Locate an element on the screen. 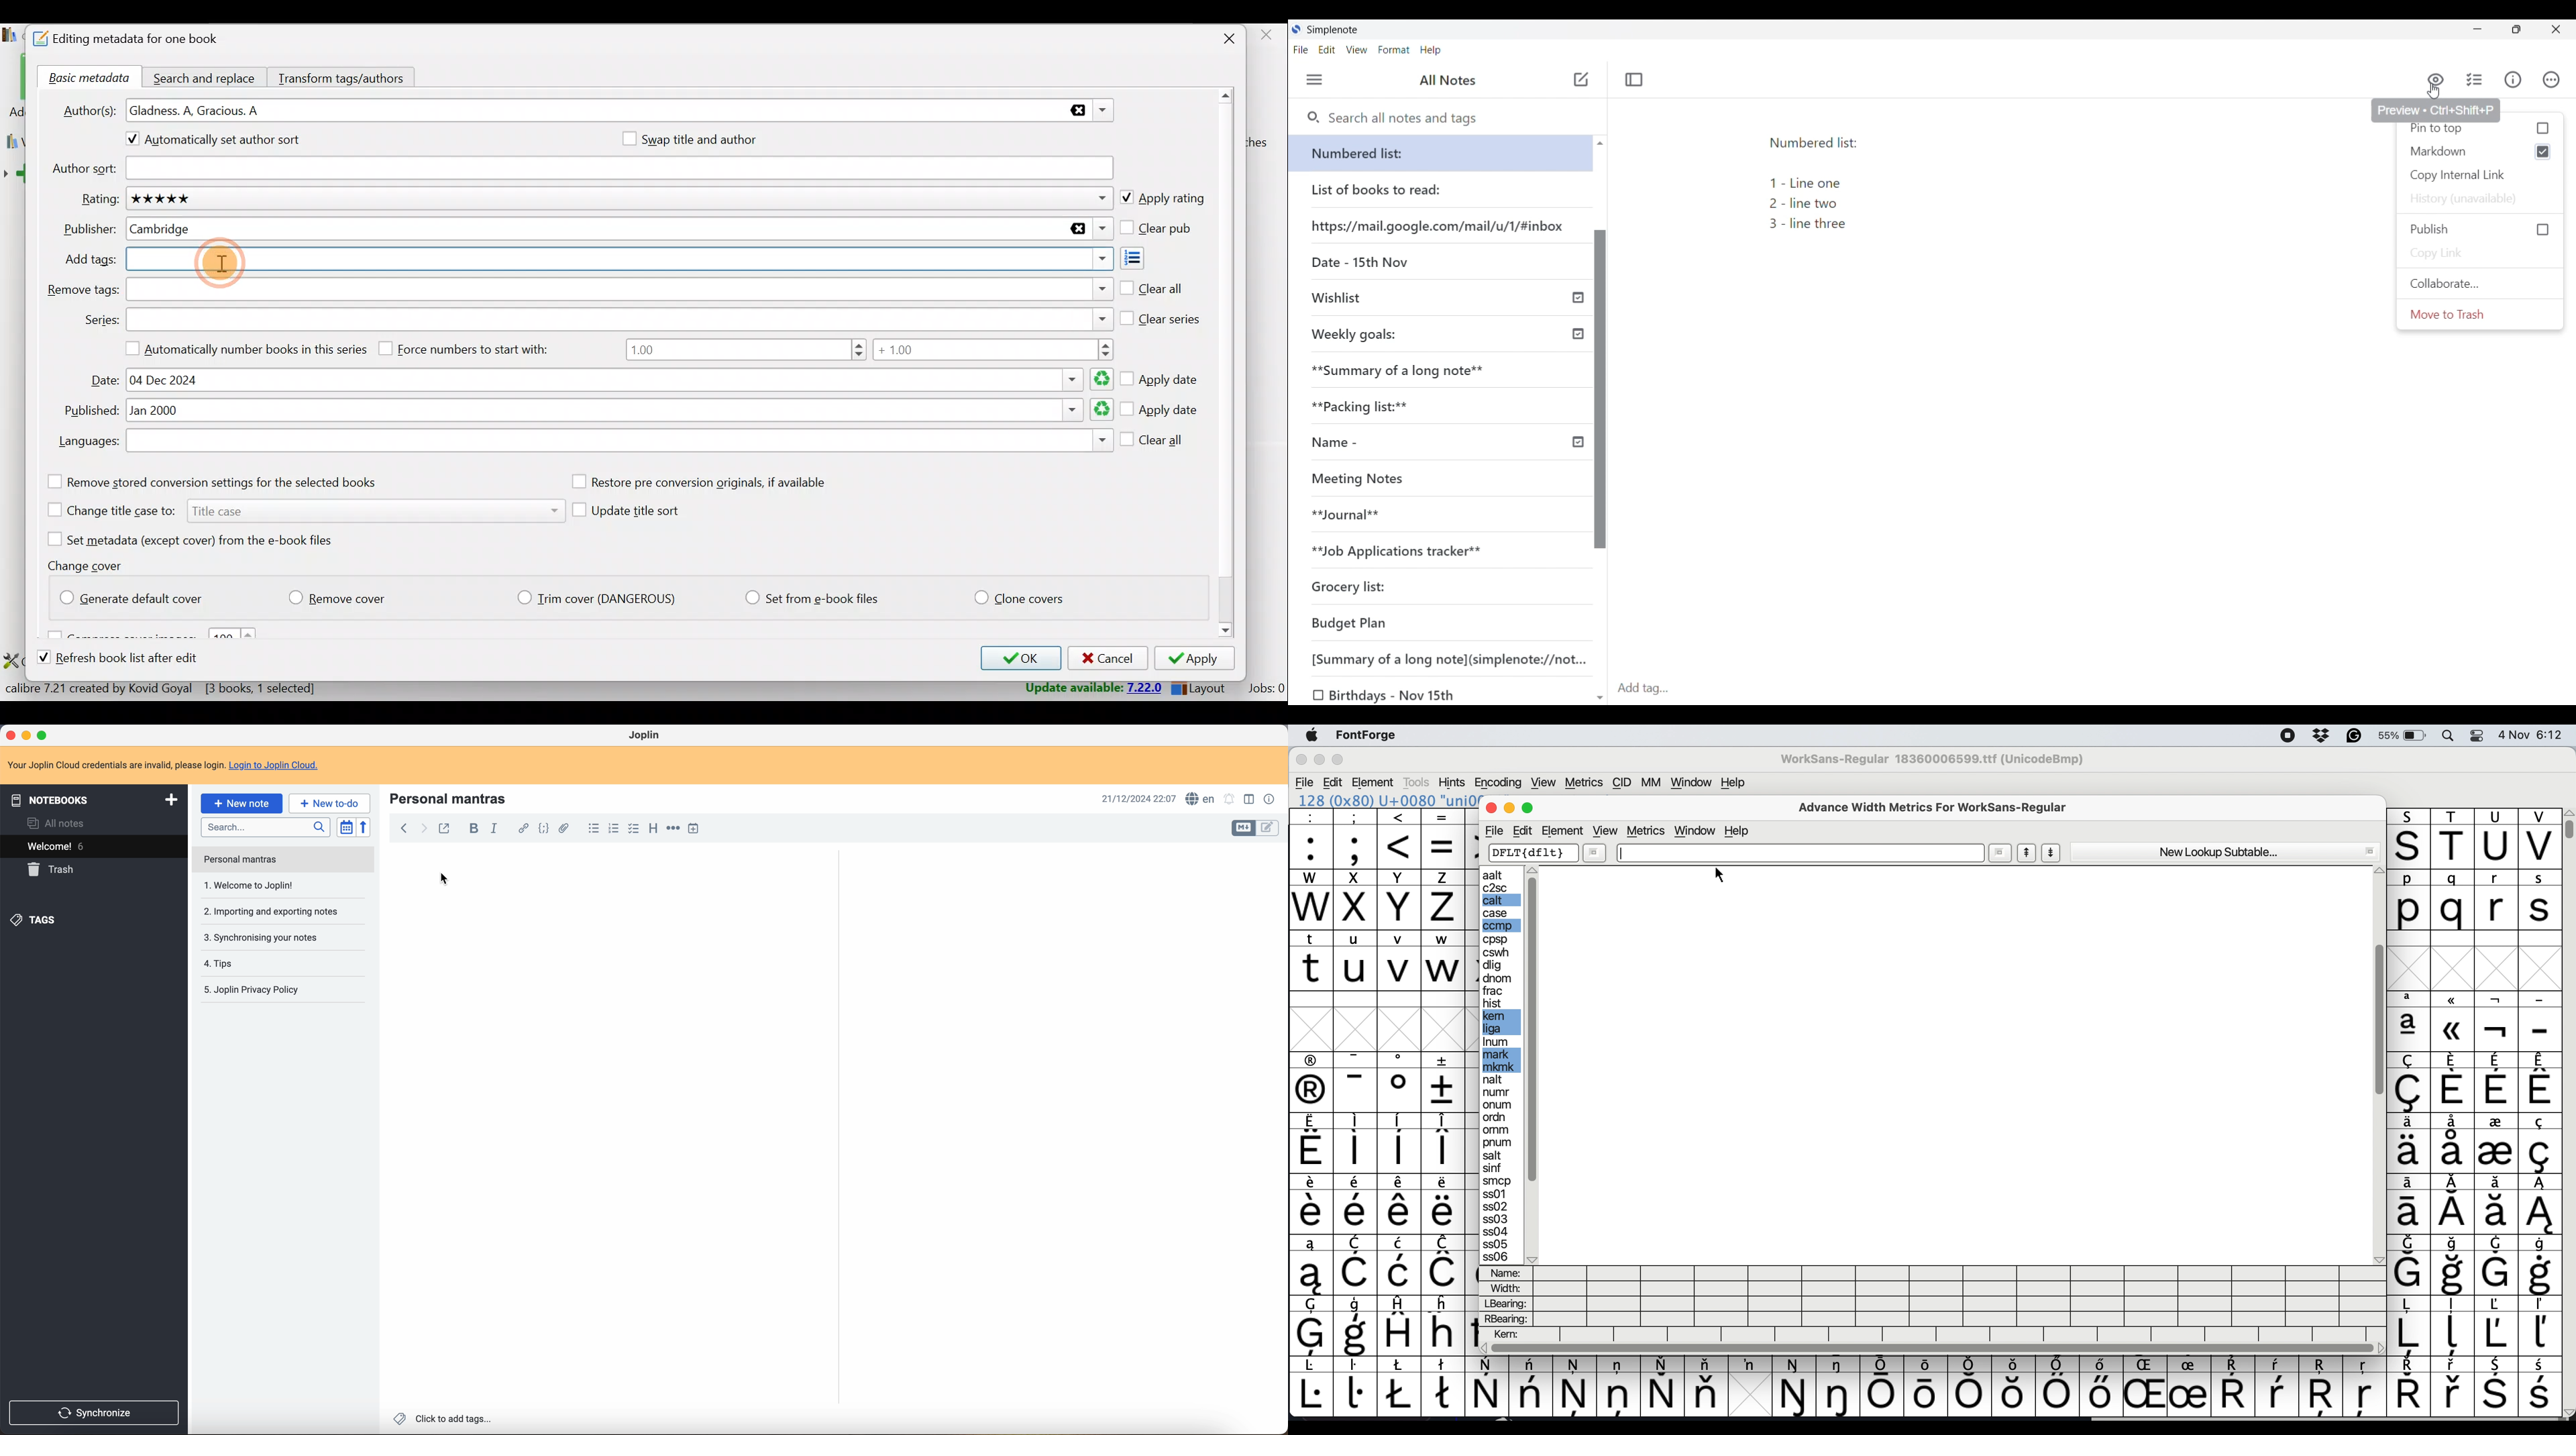 The height and width of the screenshot is (1456, 2576). Add tags: is located at coordinates (90, 260).